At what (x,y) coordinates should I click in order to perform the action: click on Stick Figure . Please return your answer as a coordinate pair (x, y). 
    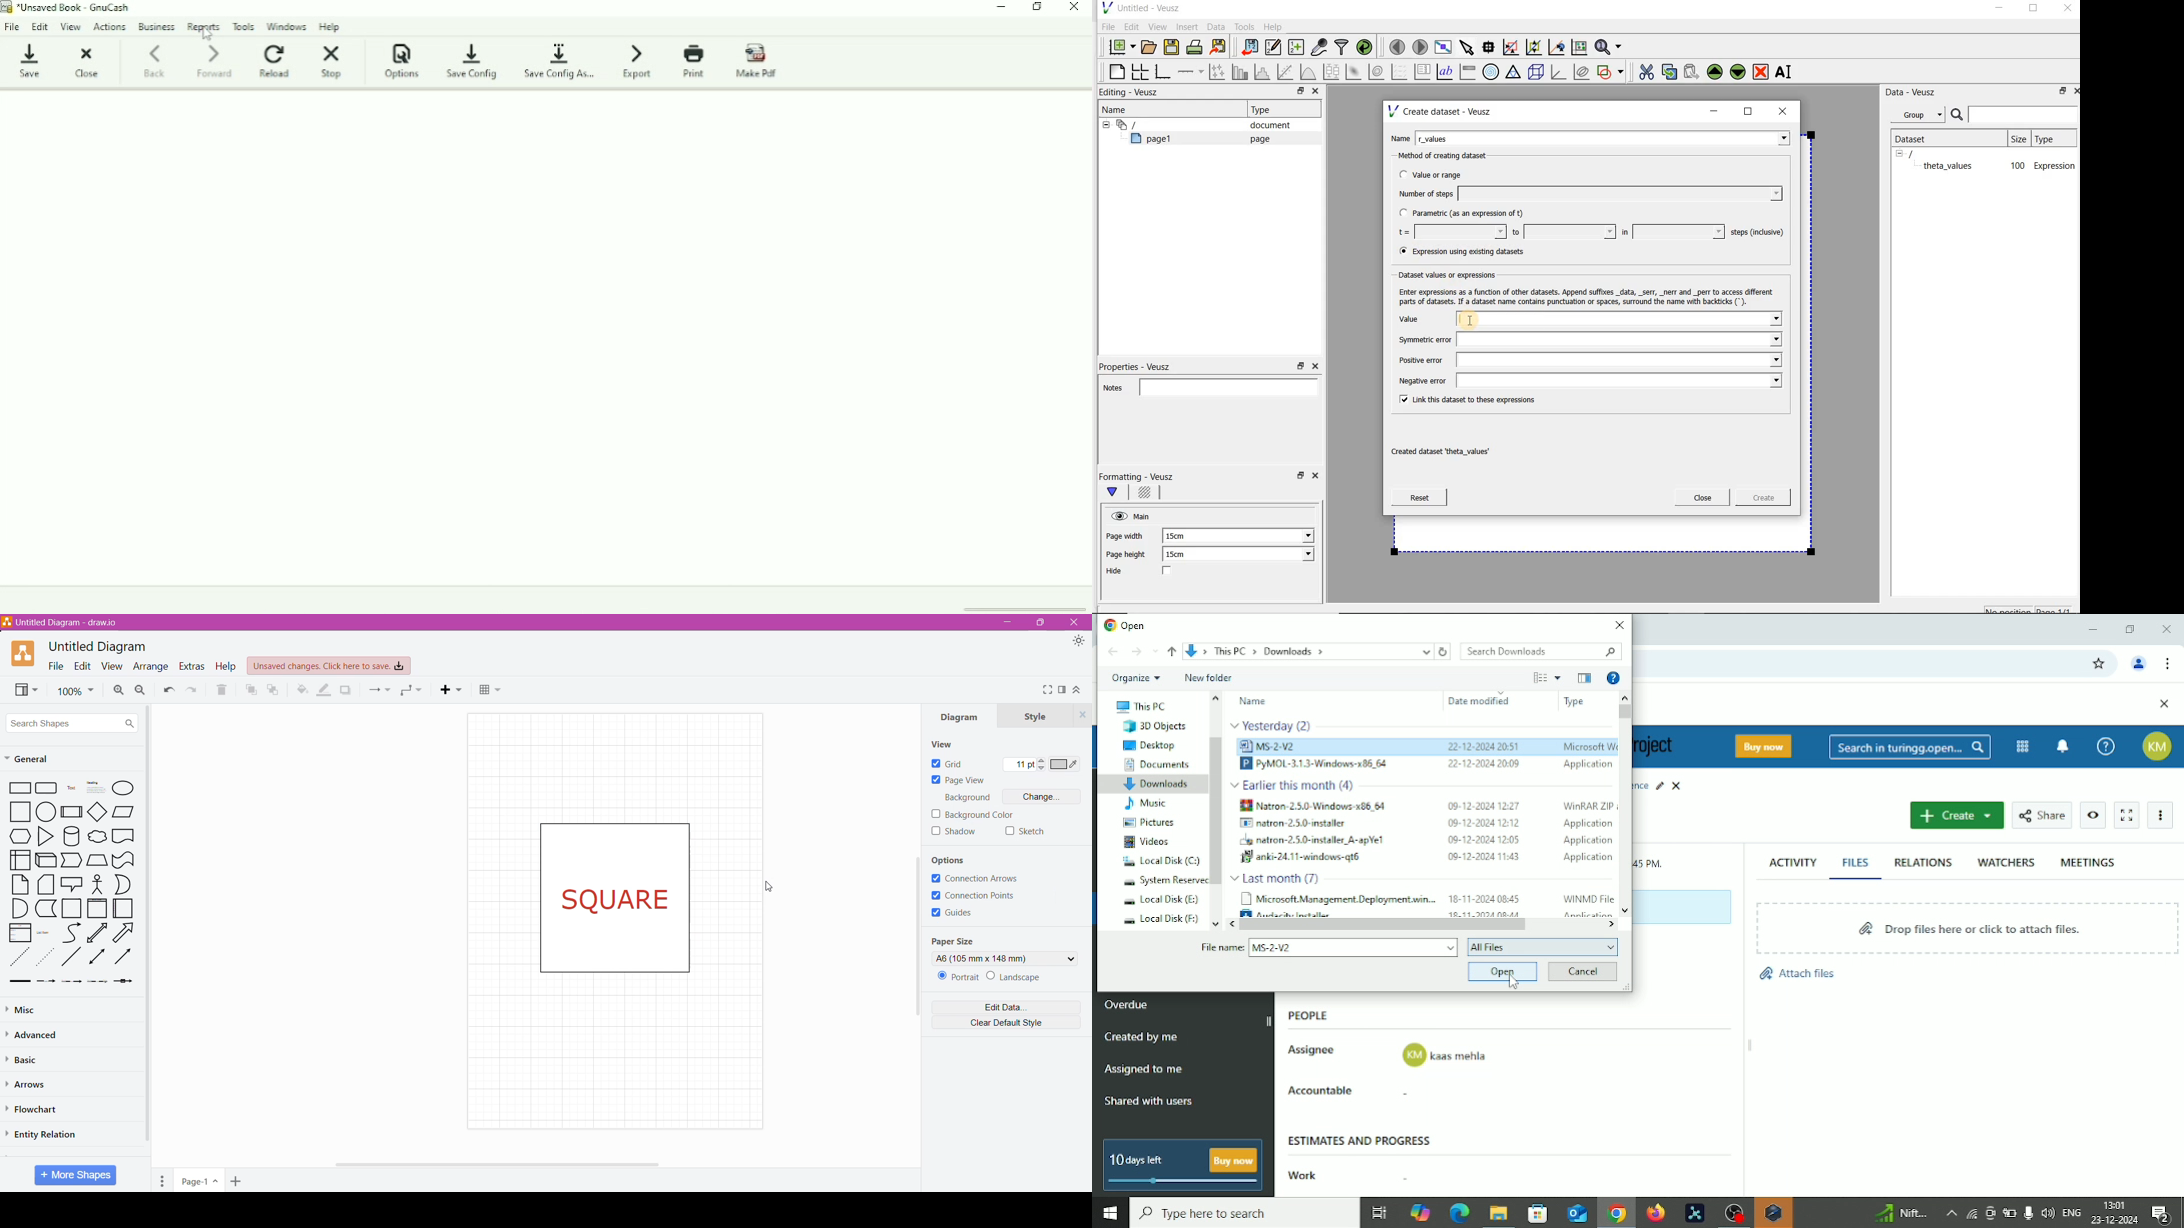
    Looking at the image, I should click on (98, 884).